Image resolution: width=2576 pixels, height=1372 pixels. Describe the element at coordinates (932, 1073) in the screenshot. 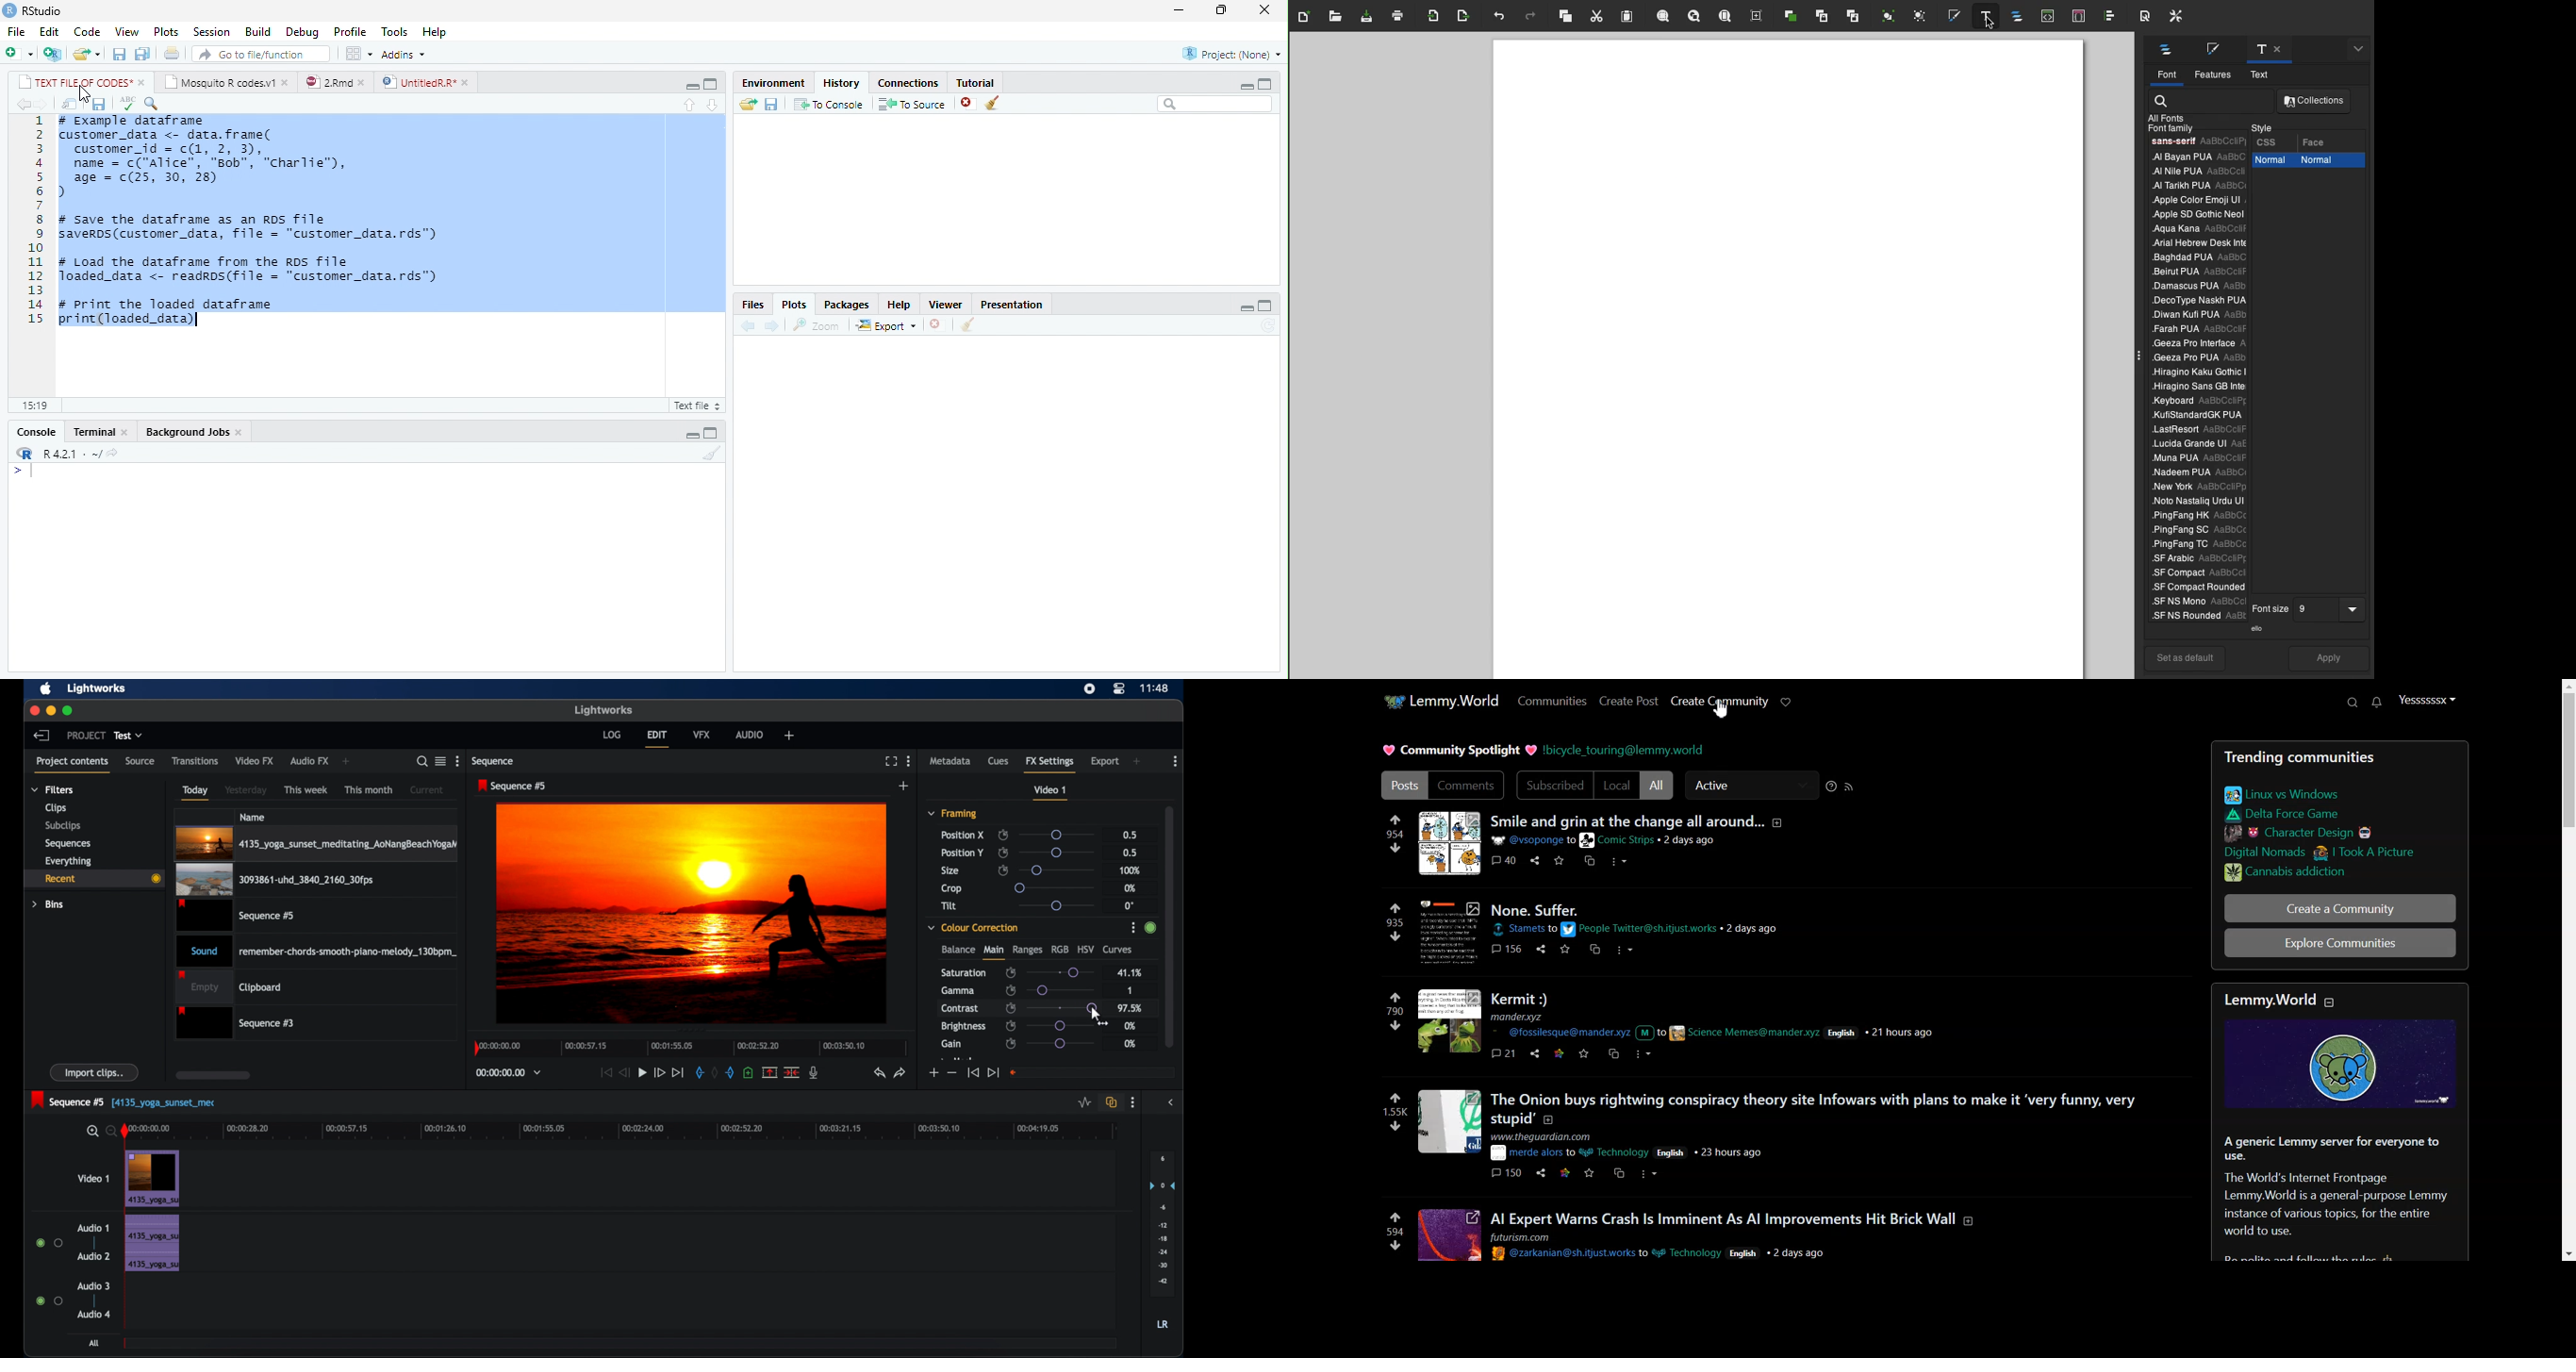

I see `increment` at that location.